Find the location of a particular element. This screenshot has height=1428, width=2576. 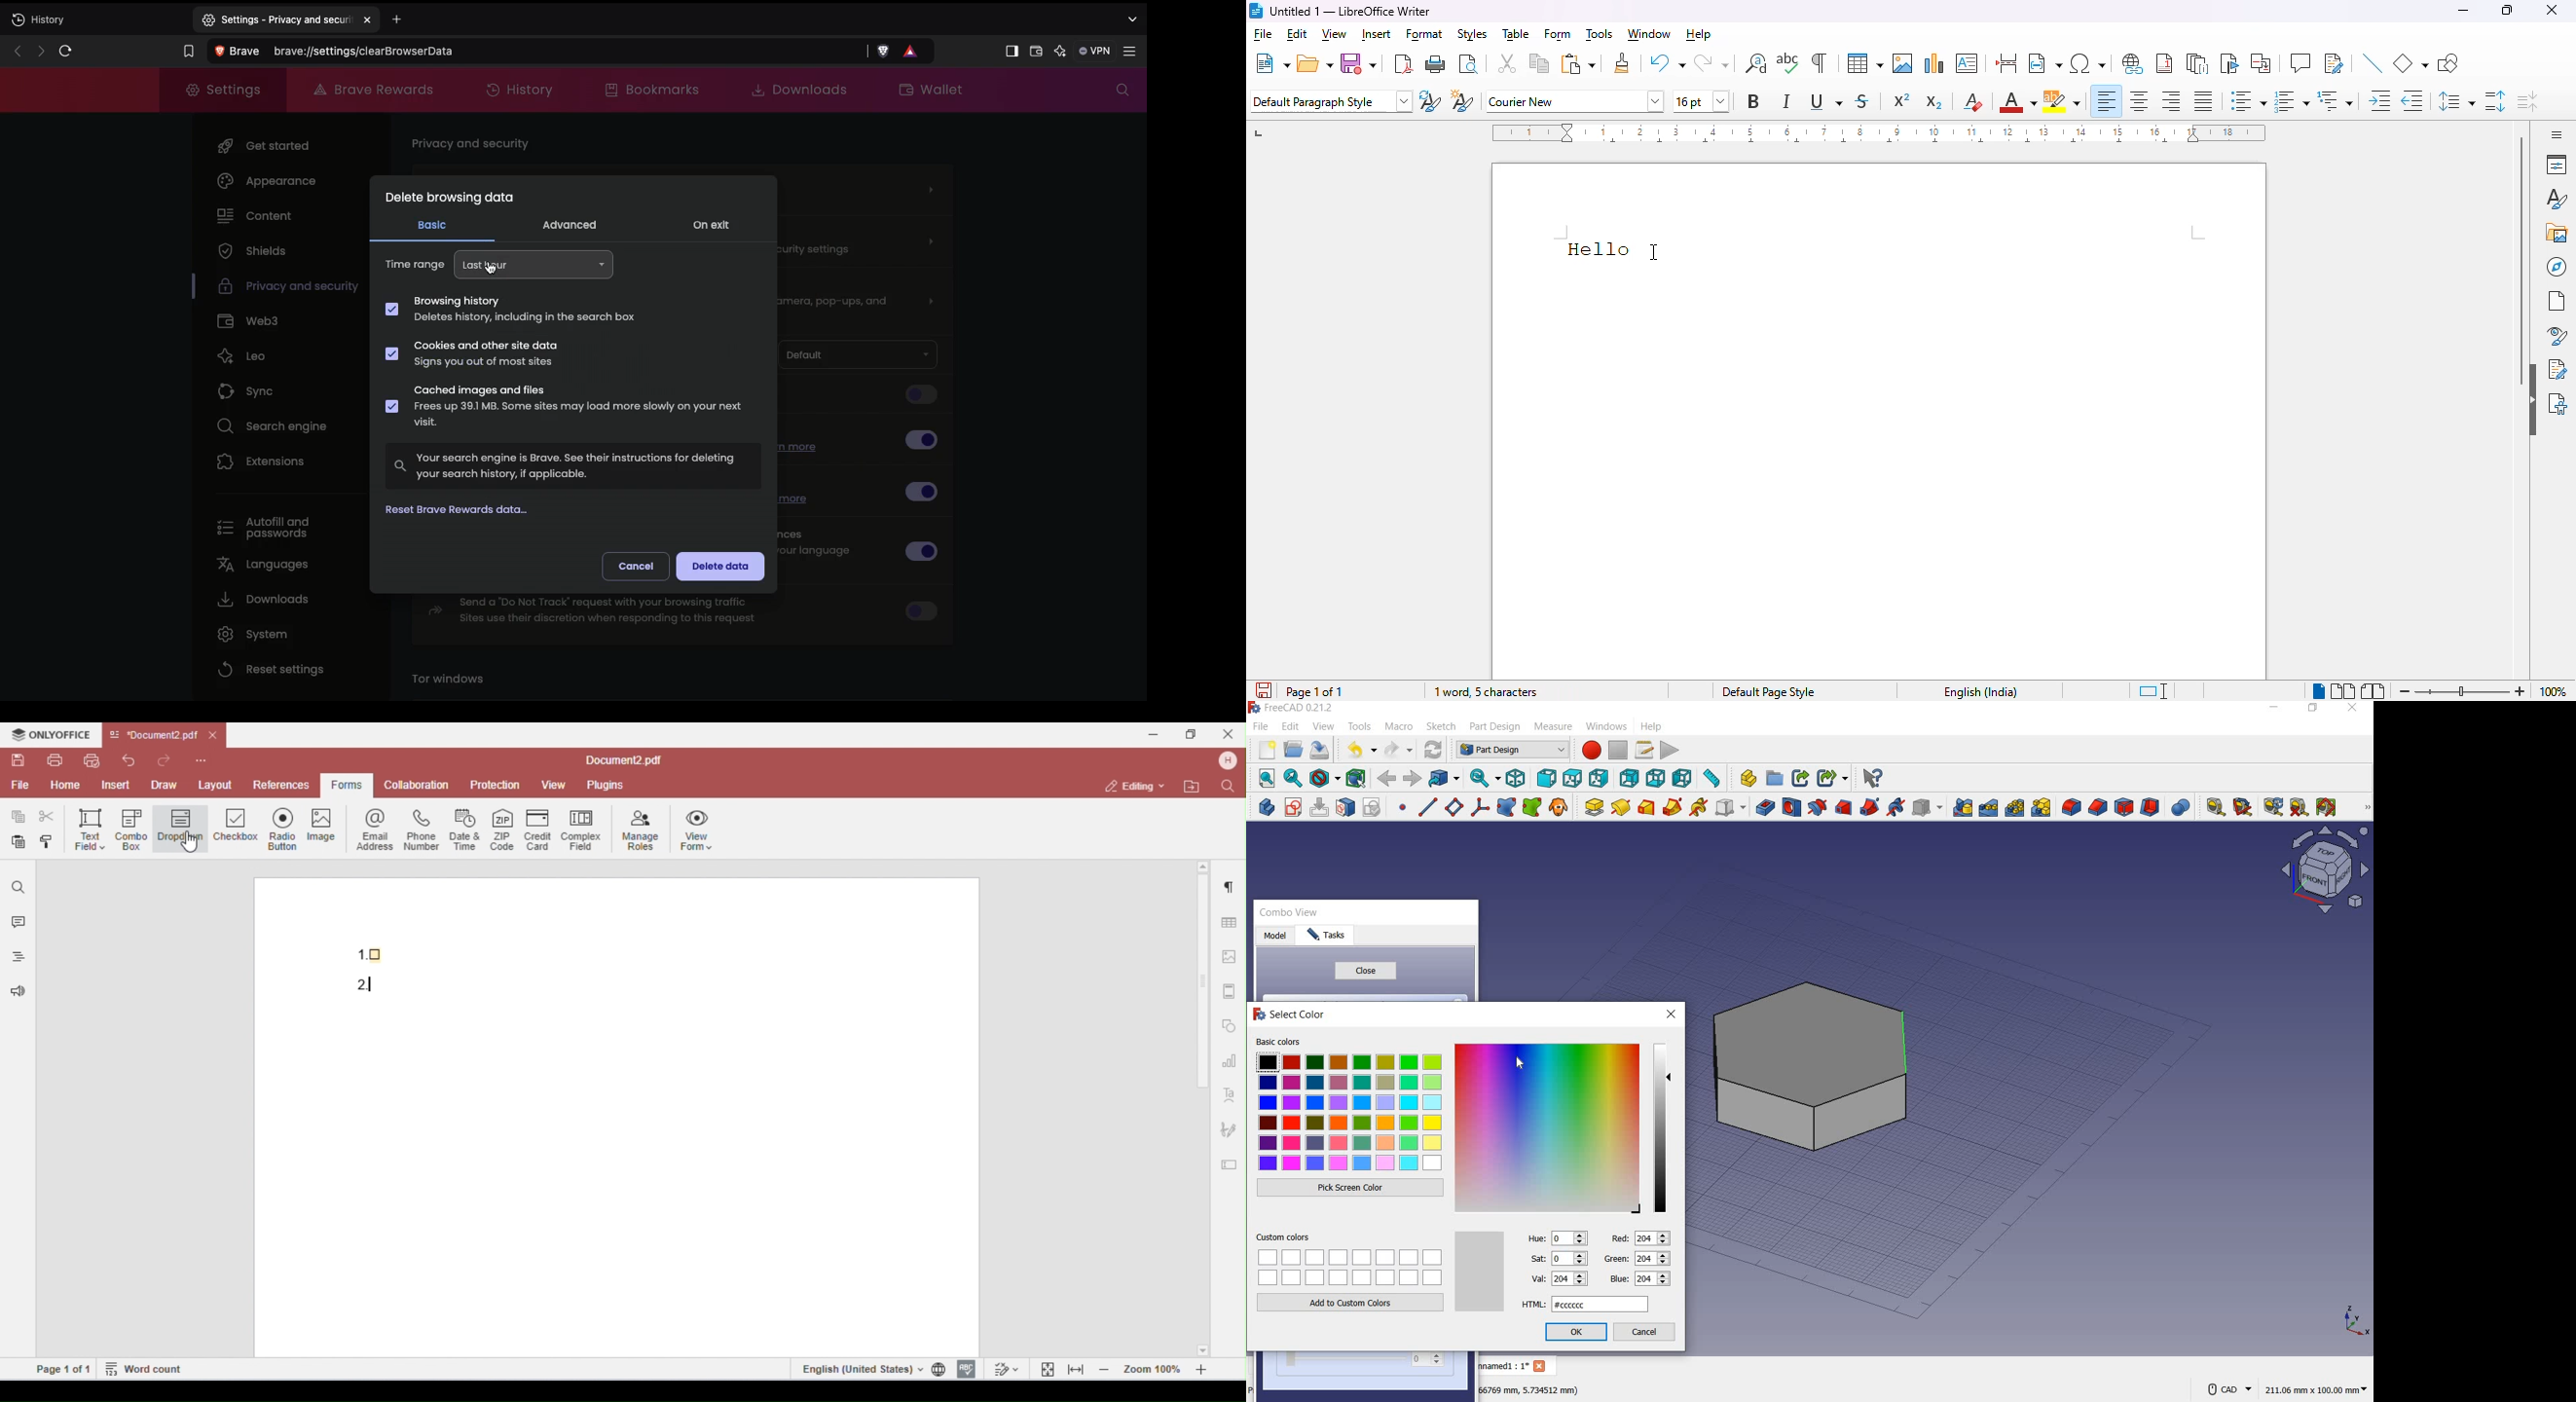

Green: 204 is located at coordinates (1636, 1258).